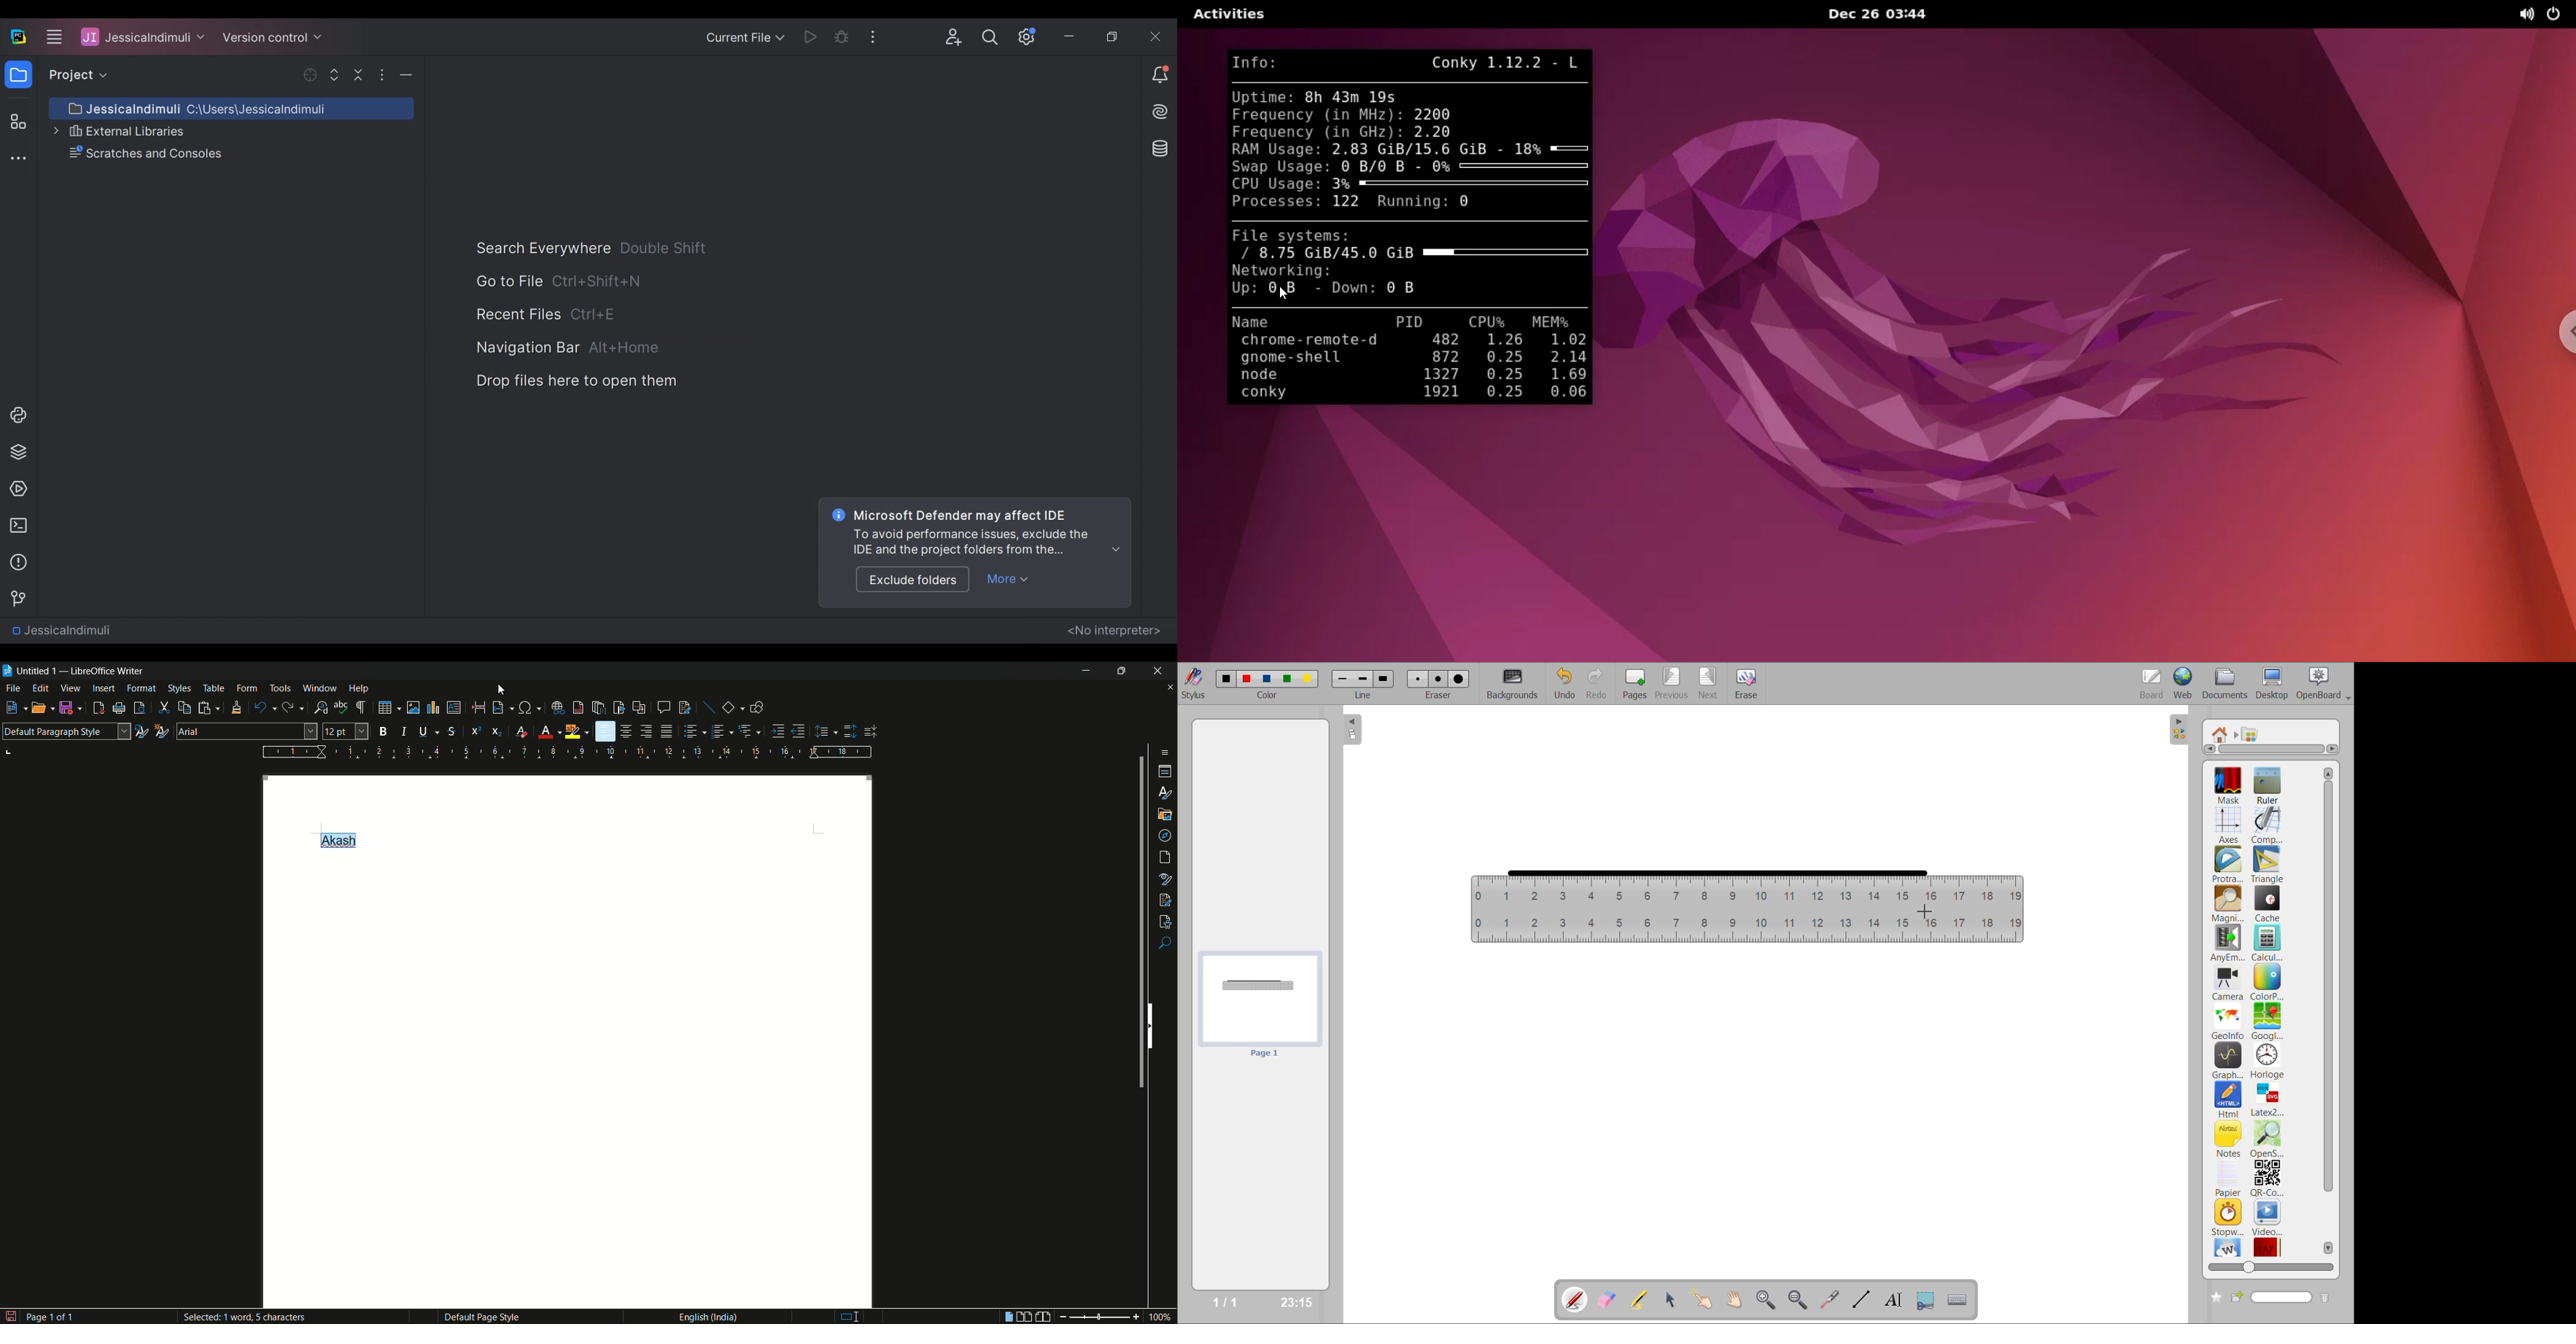  What do you see at coordinates (2267, 865) in the screenshot?
I see `triangle` at bounding box center [2267, 865].